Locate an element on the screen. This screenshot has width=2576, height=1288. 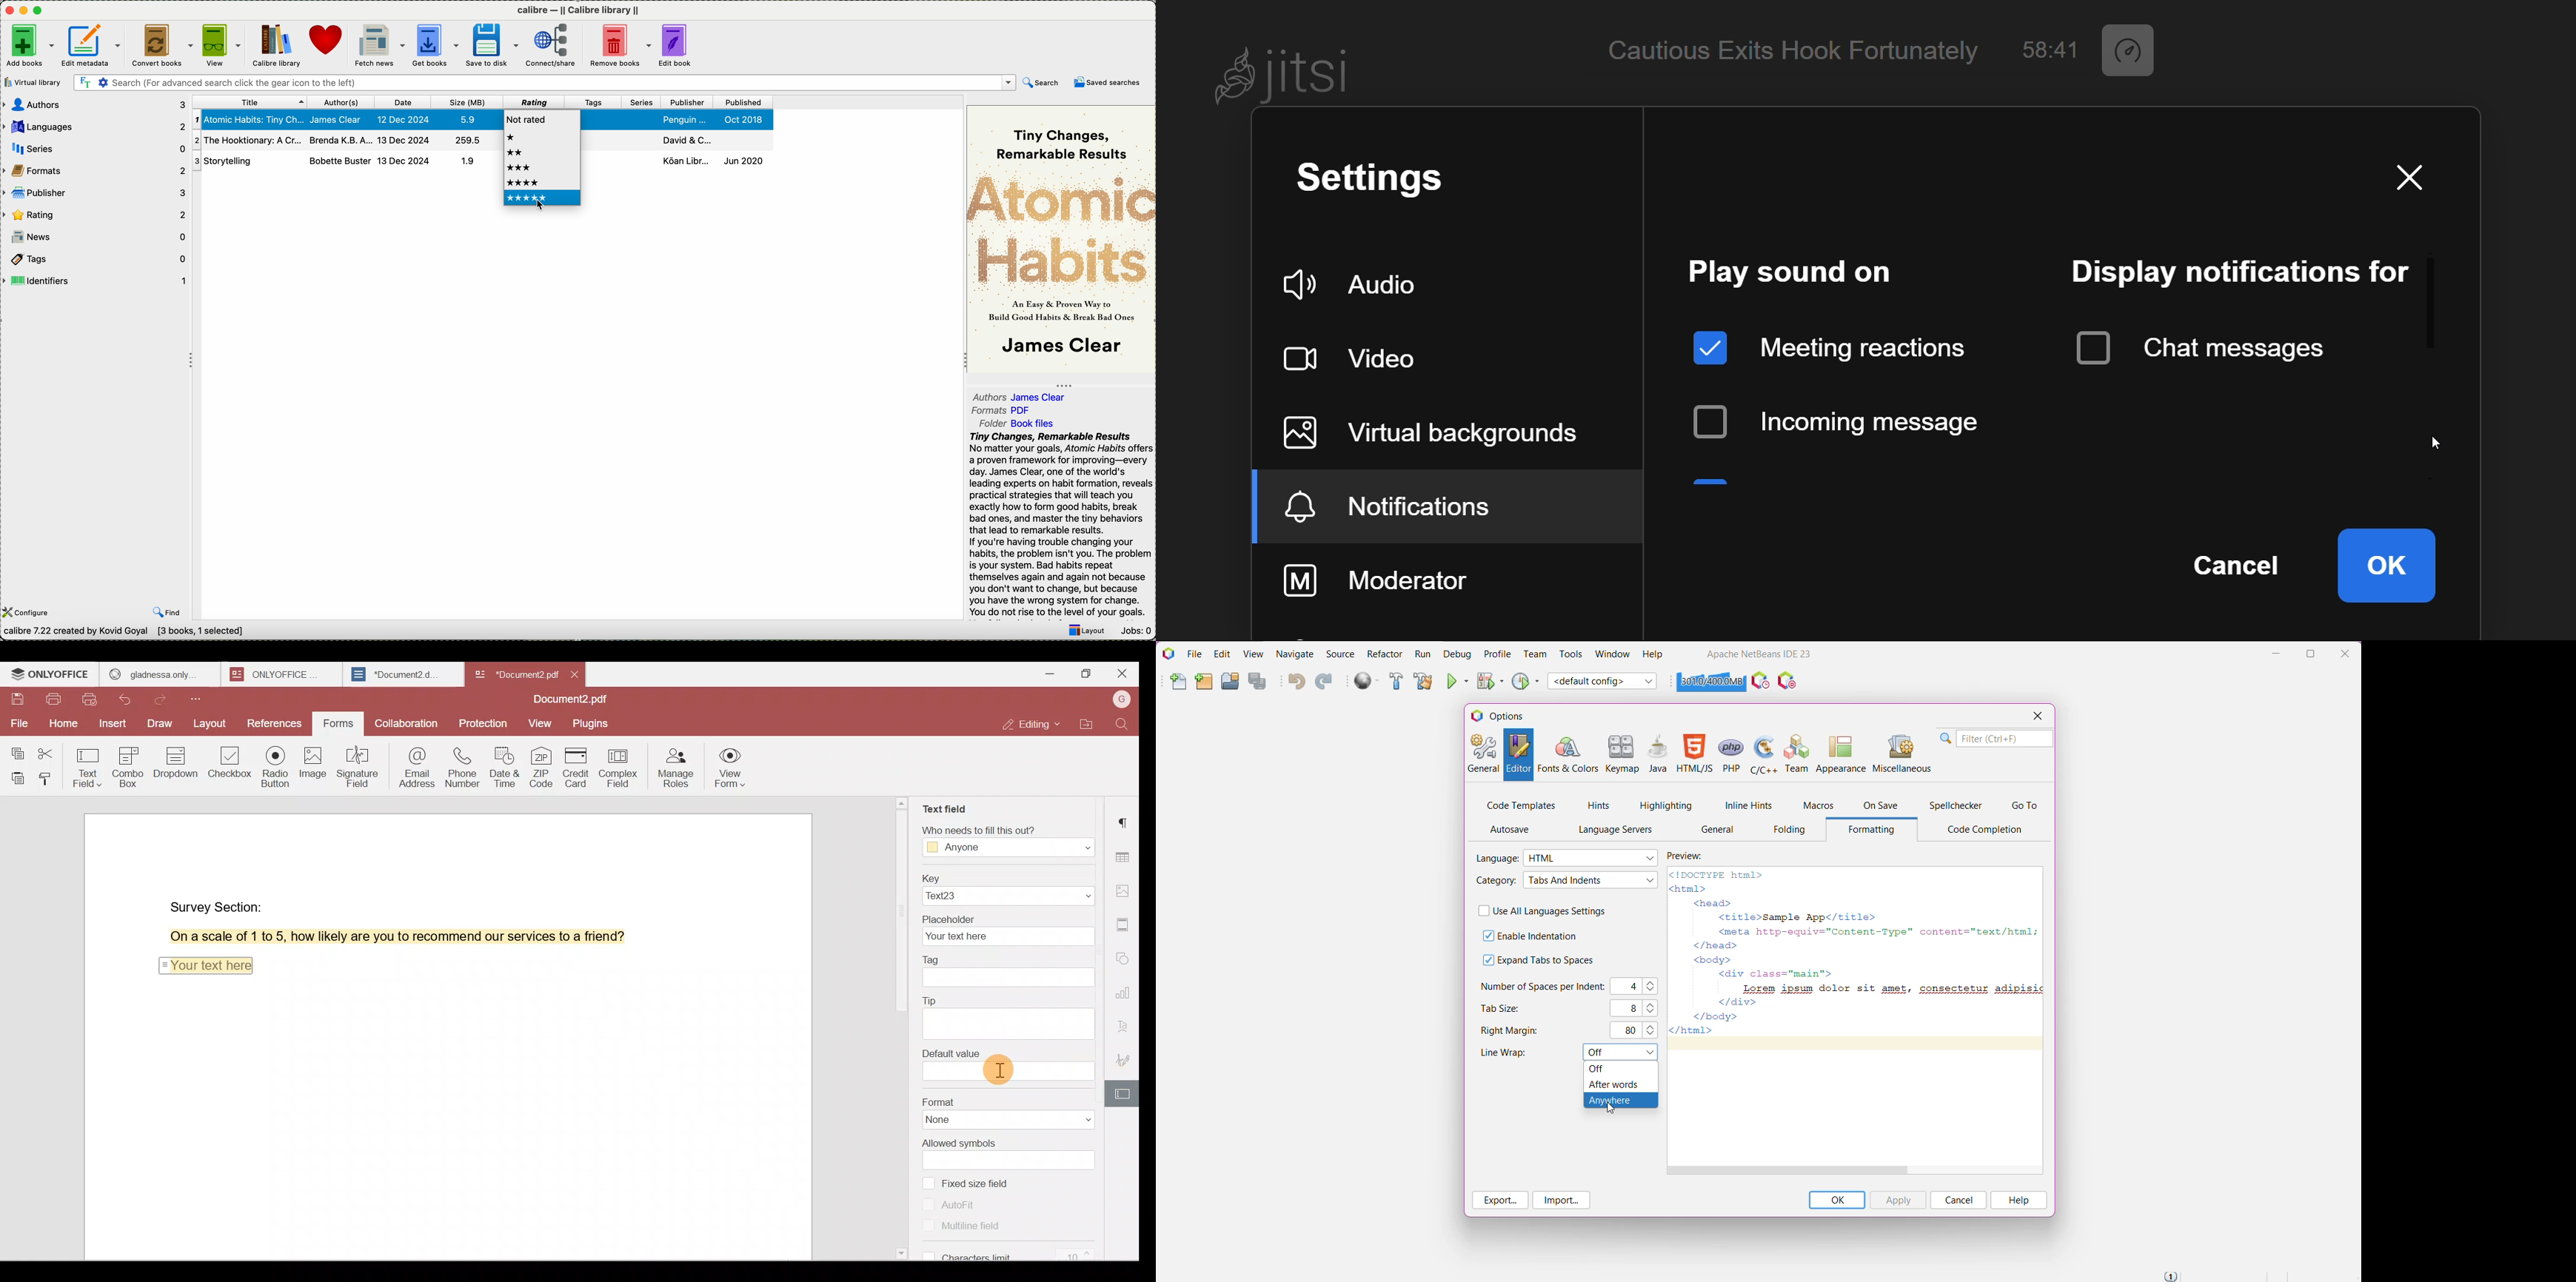
donate is located at coordinates (326, 40).